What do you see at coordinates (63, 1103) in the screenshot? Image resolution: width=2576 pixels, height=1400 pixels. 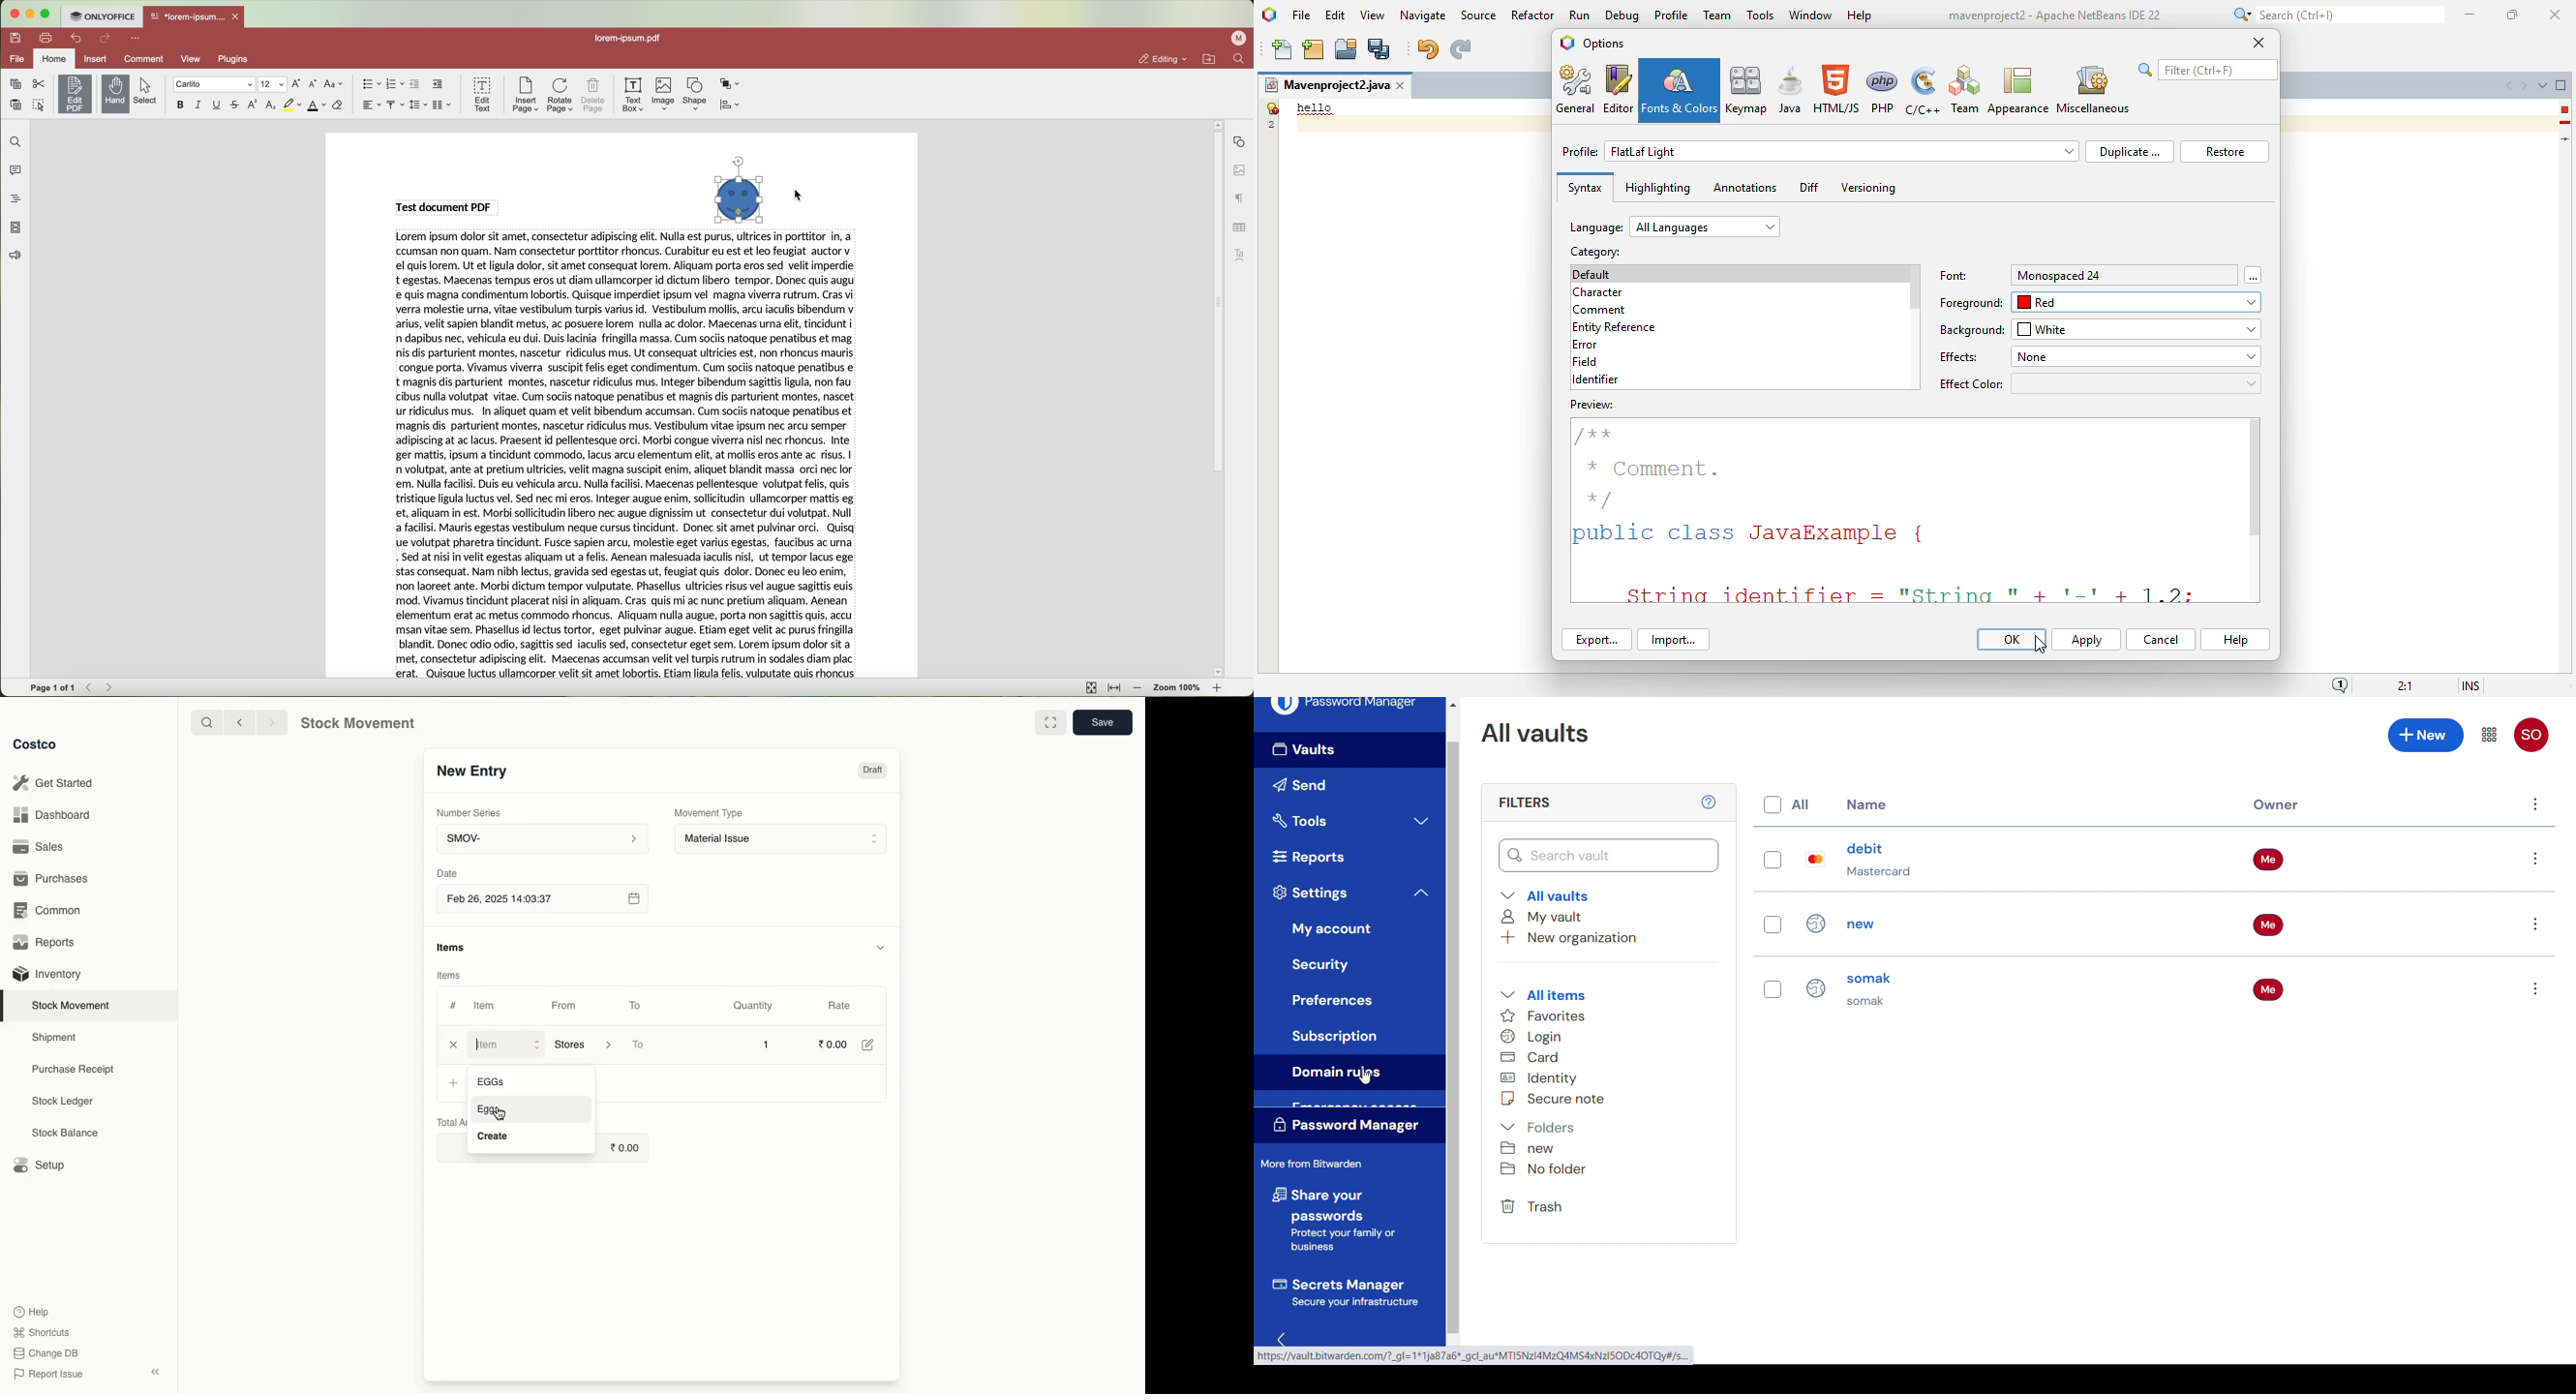 I see `Stock Ledger` at bounding box center [63, 1103].